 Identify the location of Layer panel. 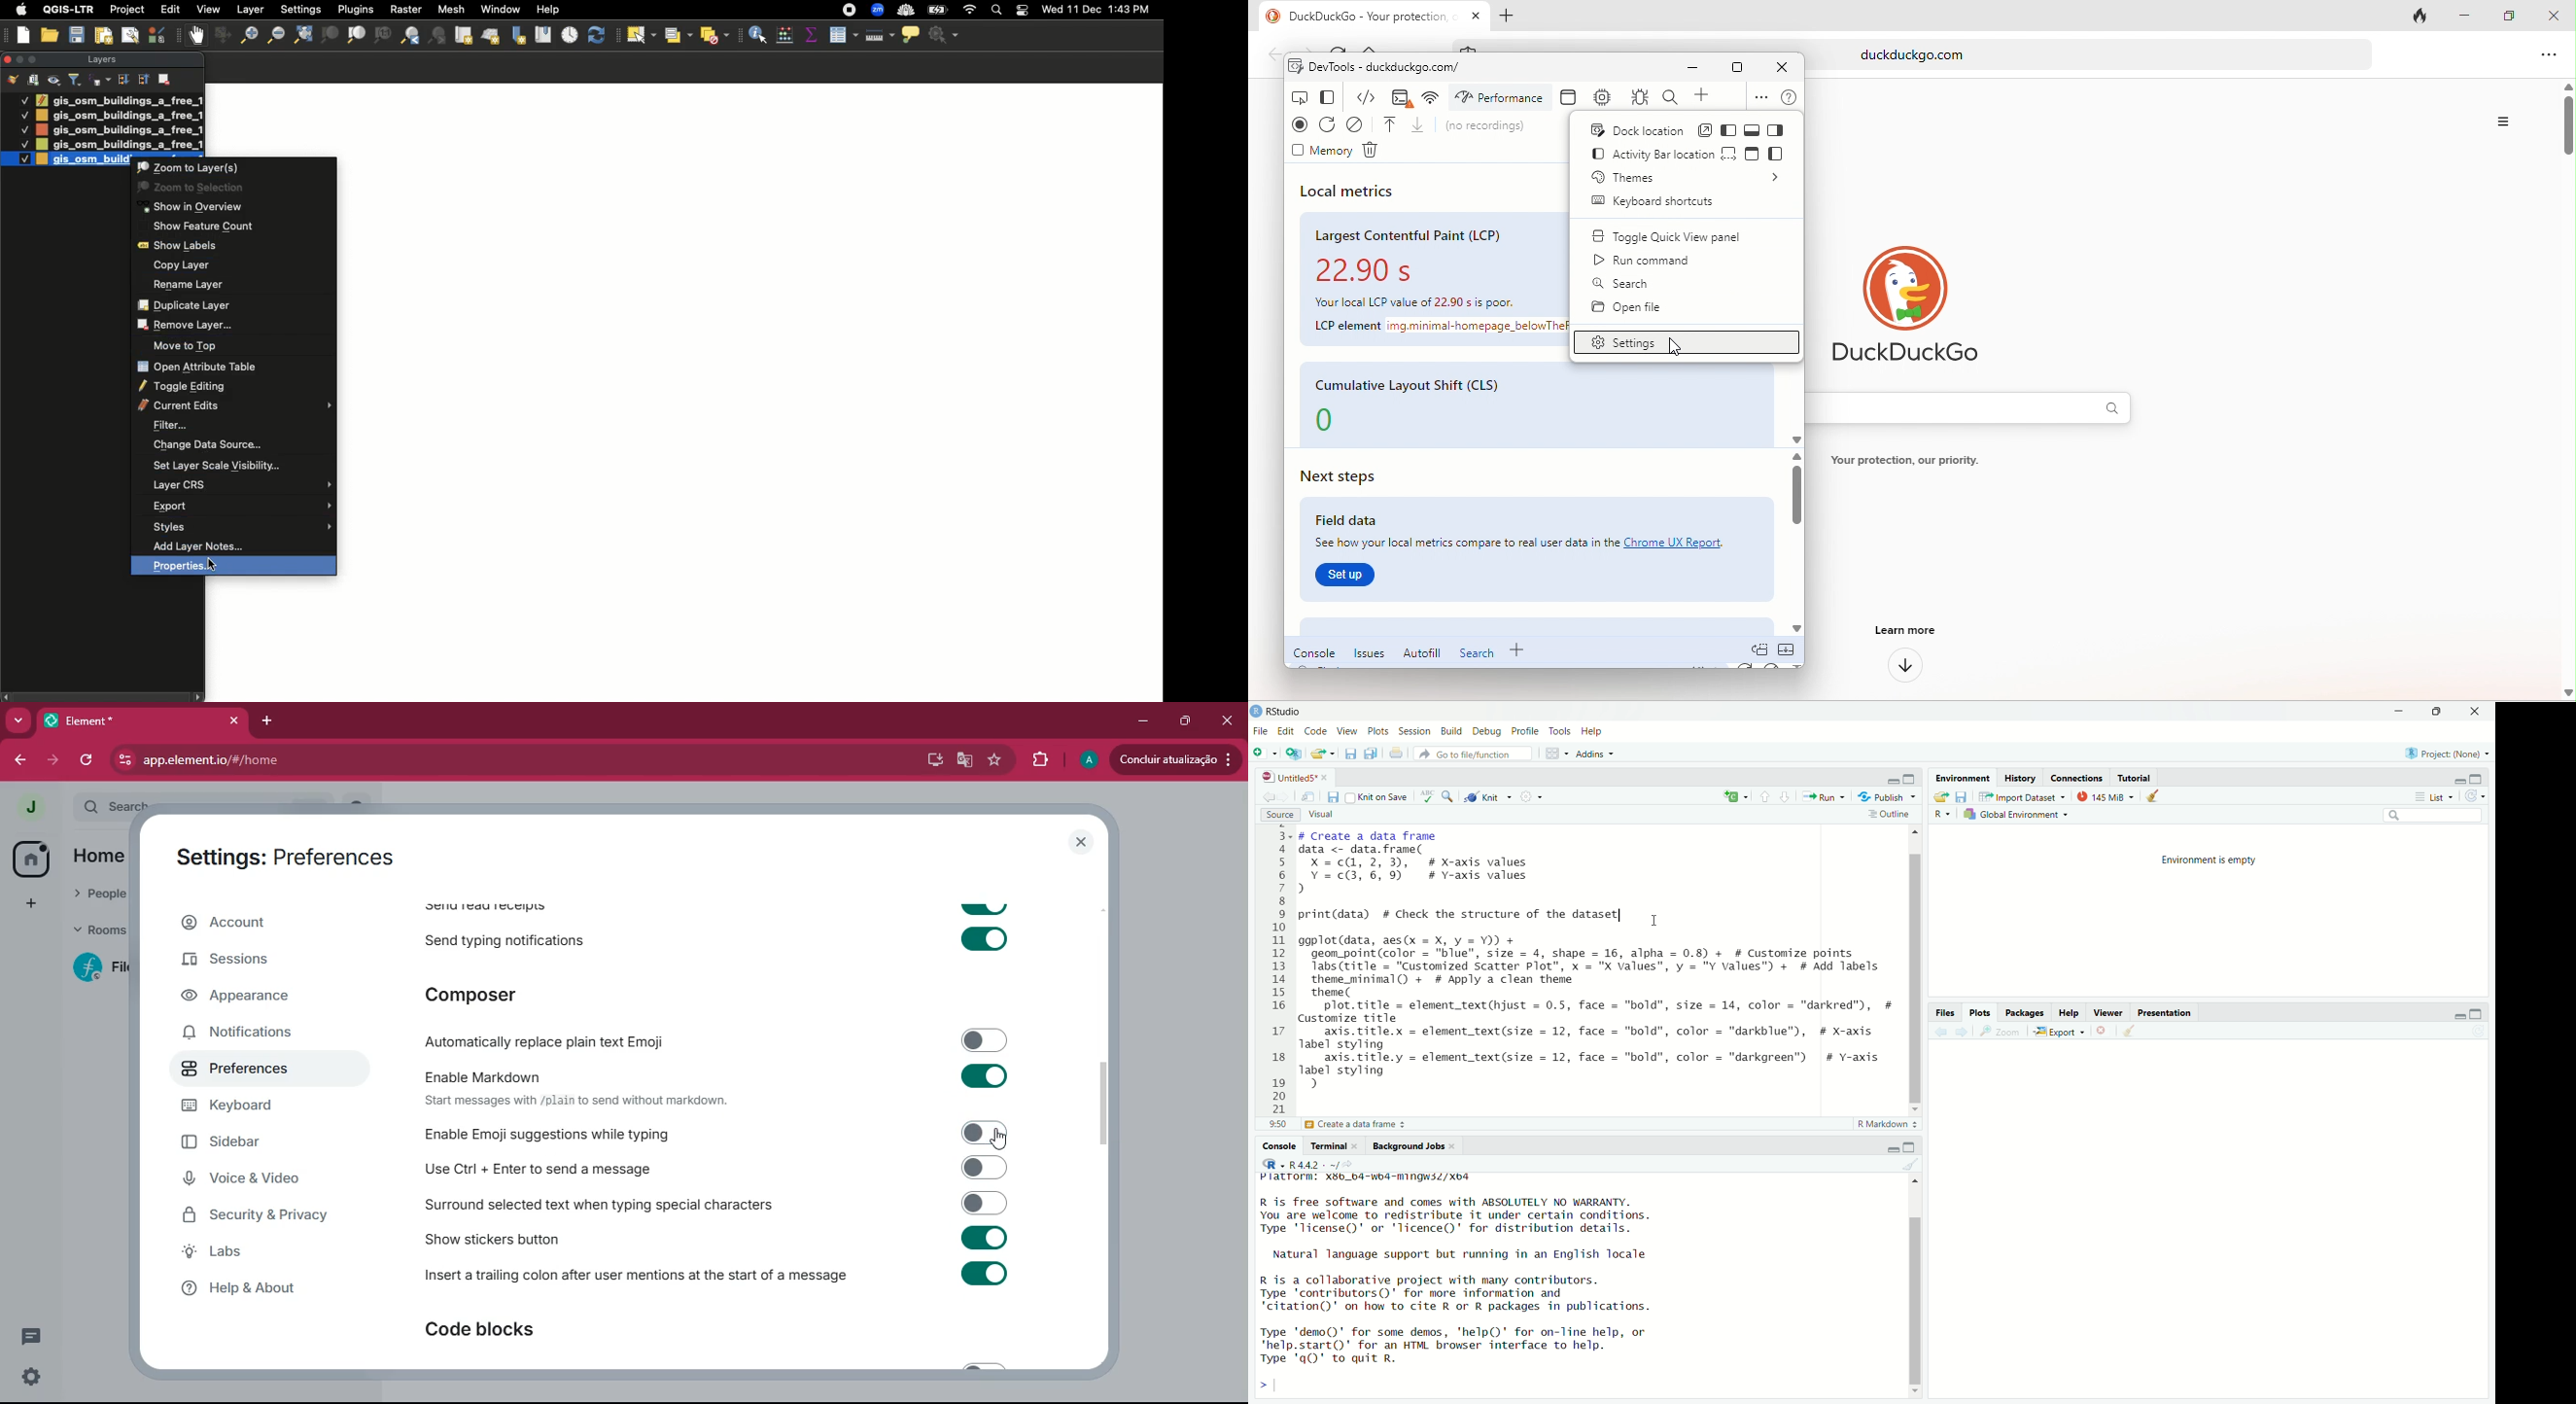
(100, 61).